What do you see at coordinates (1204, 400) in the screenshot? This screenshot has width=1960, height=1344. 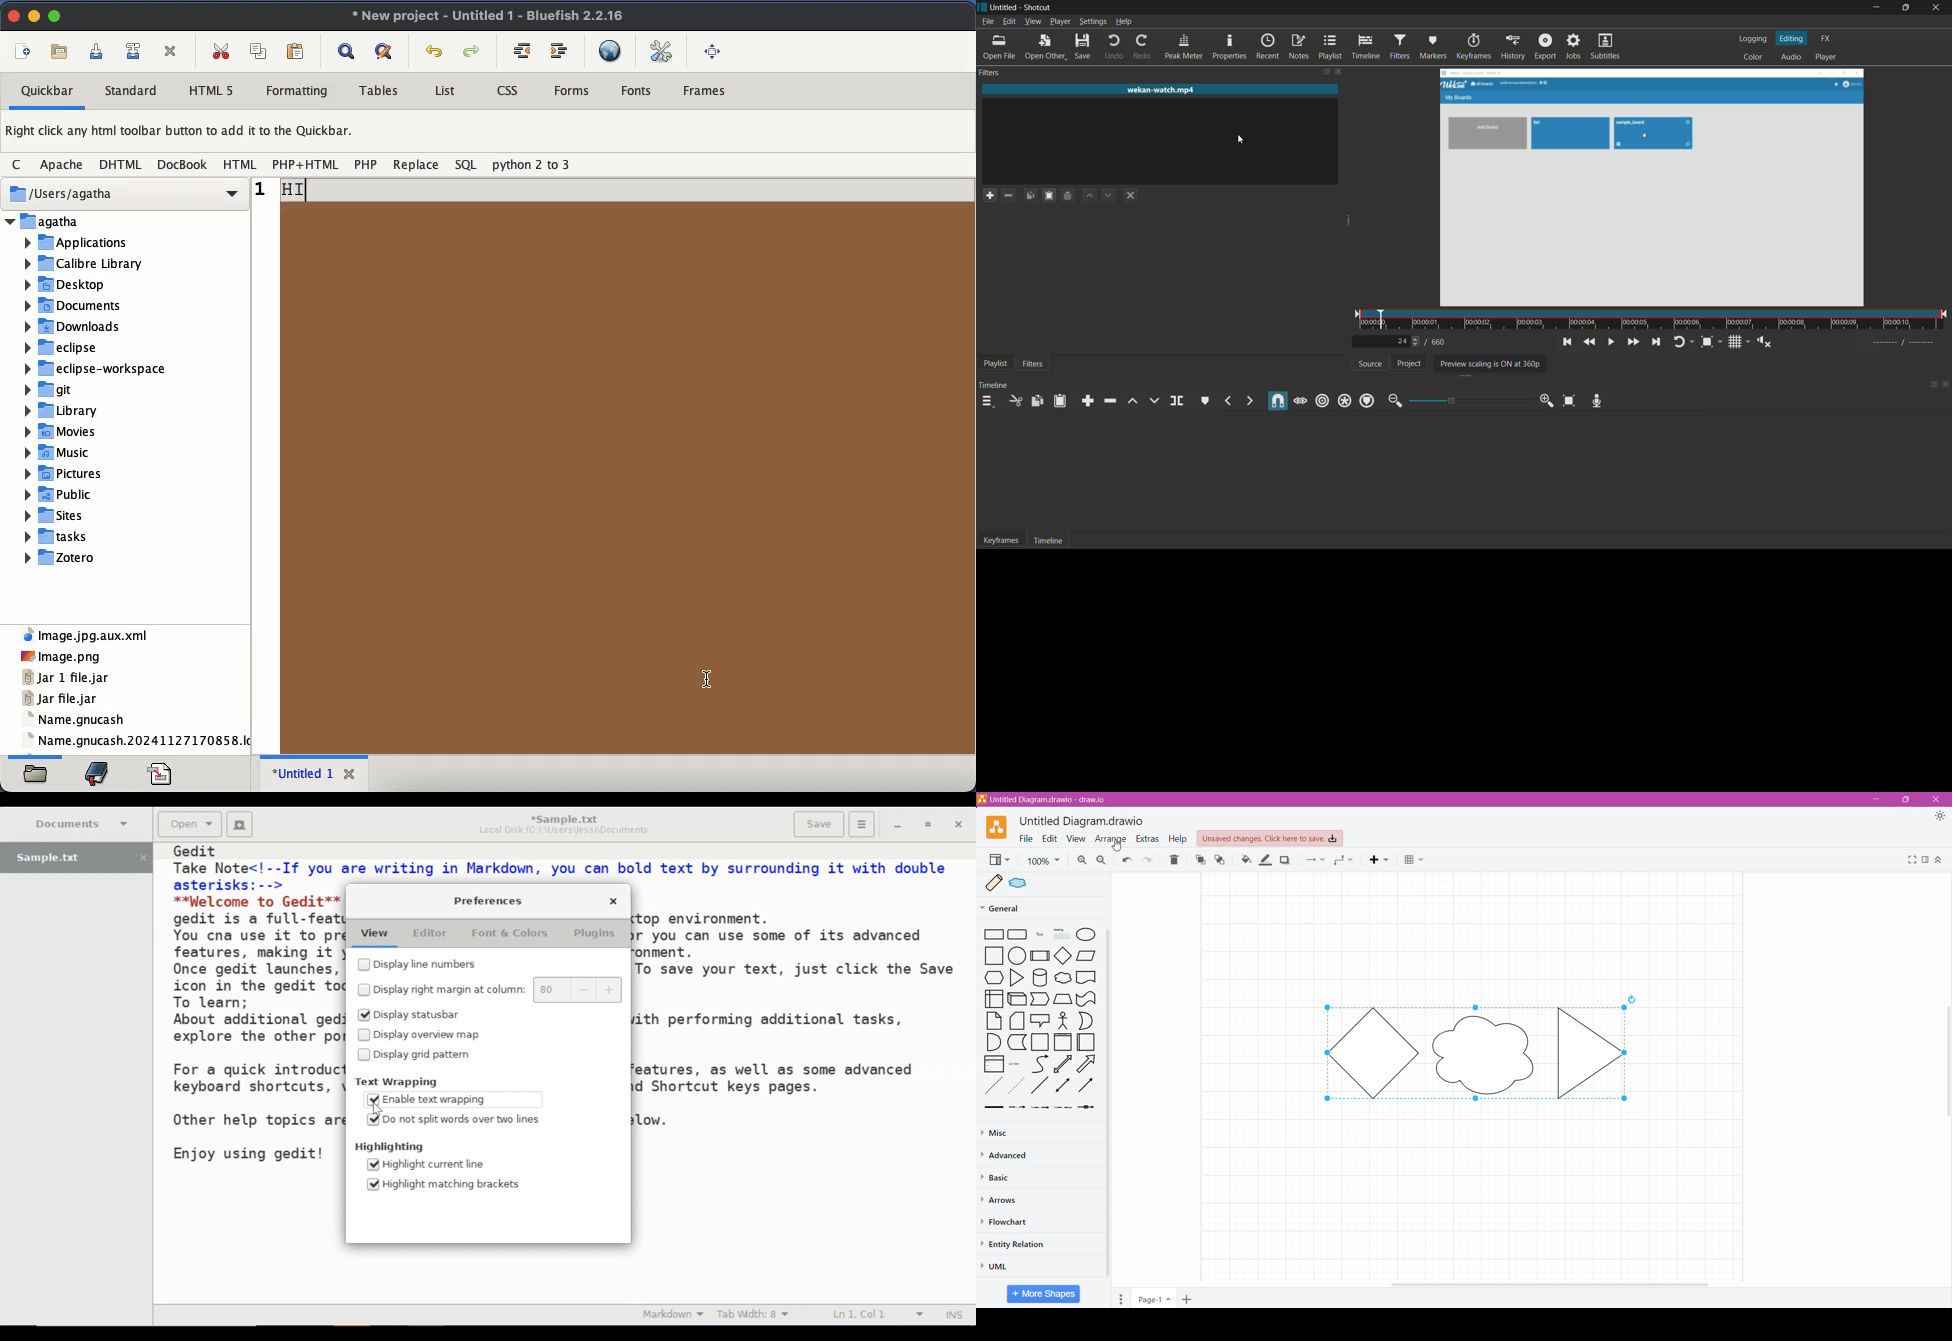 I see `create or edit marker` at bounding box center [1204, 400].